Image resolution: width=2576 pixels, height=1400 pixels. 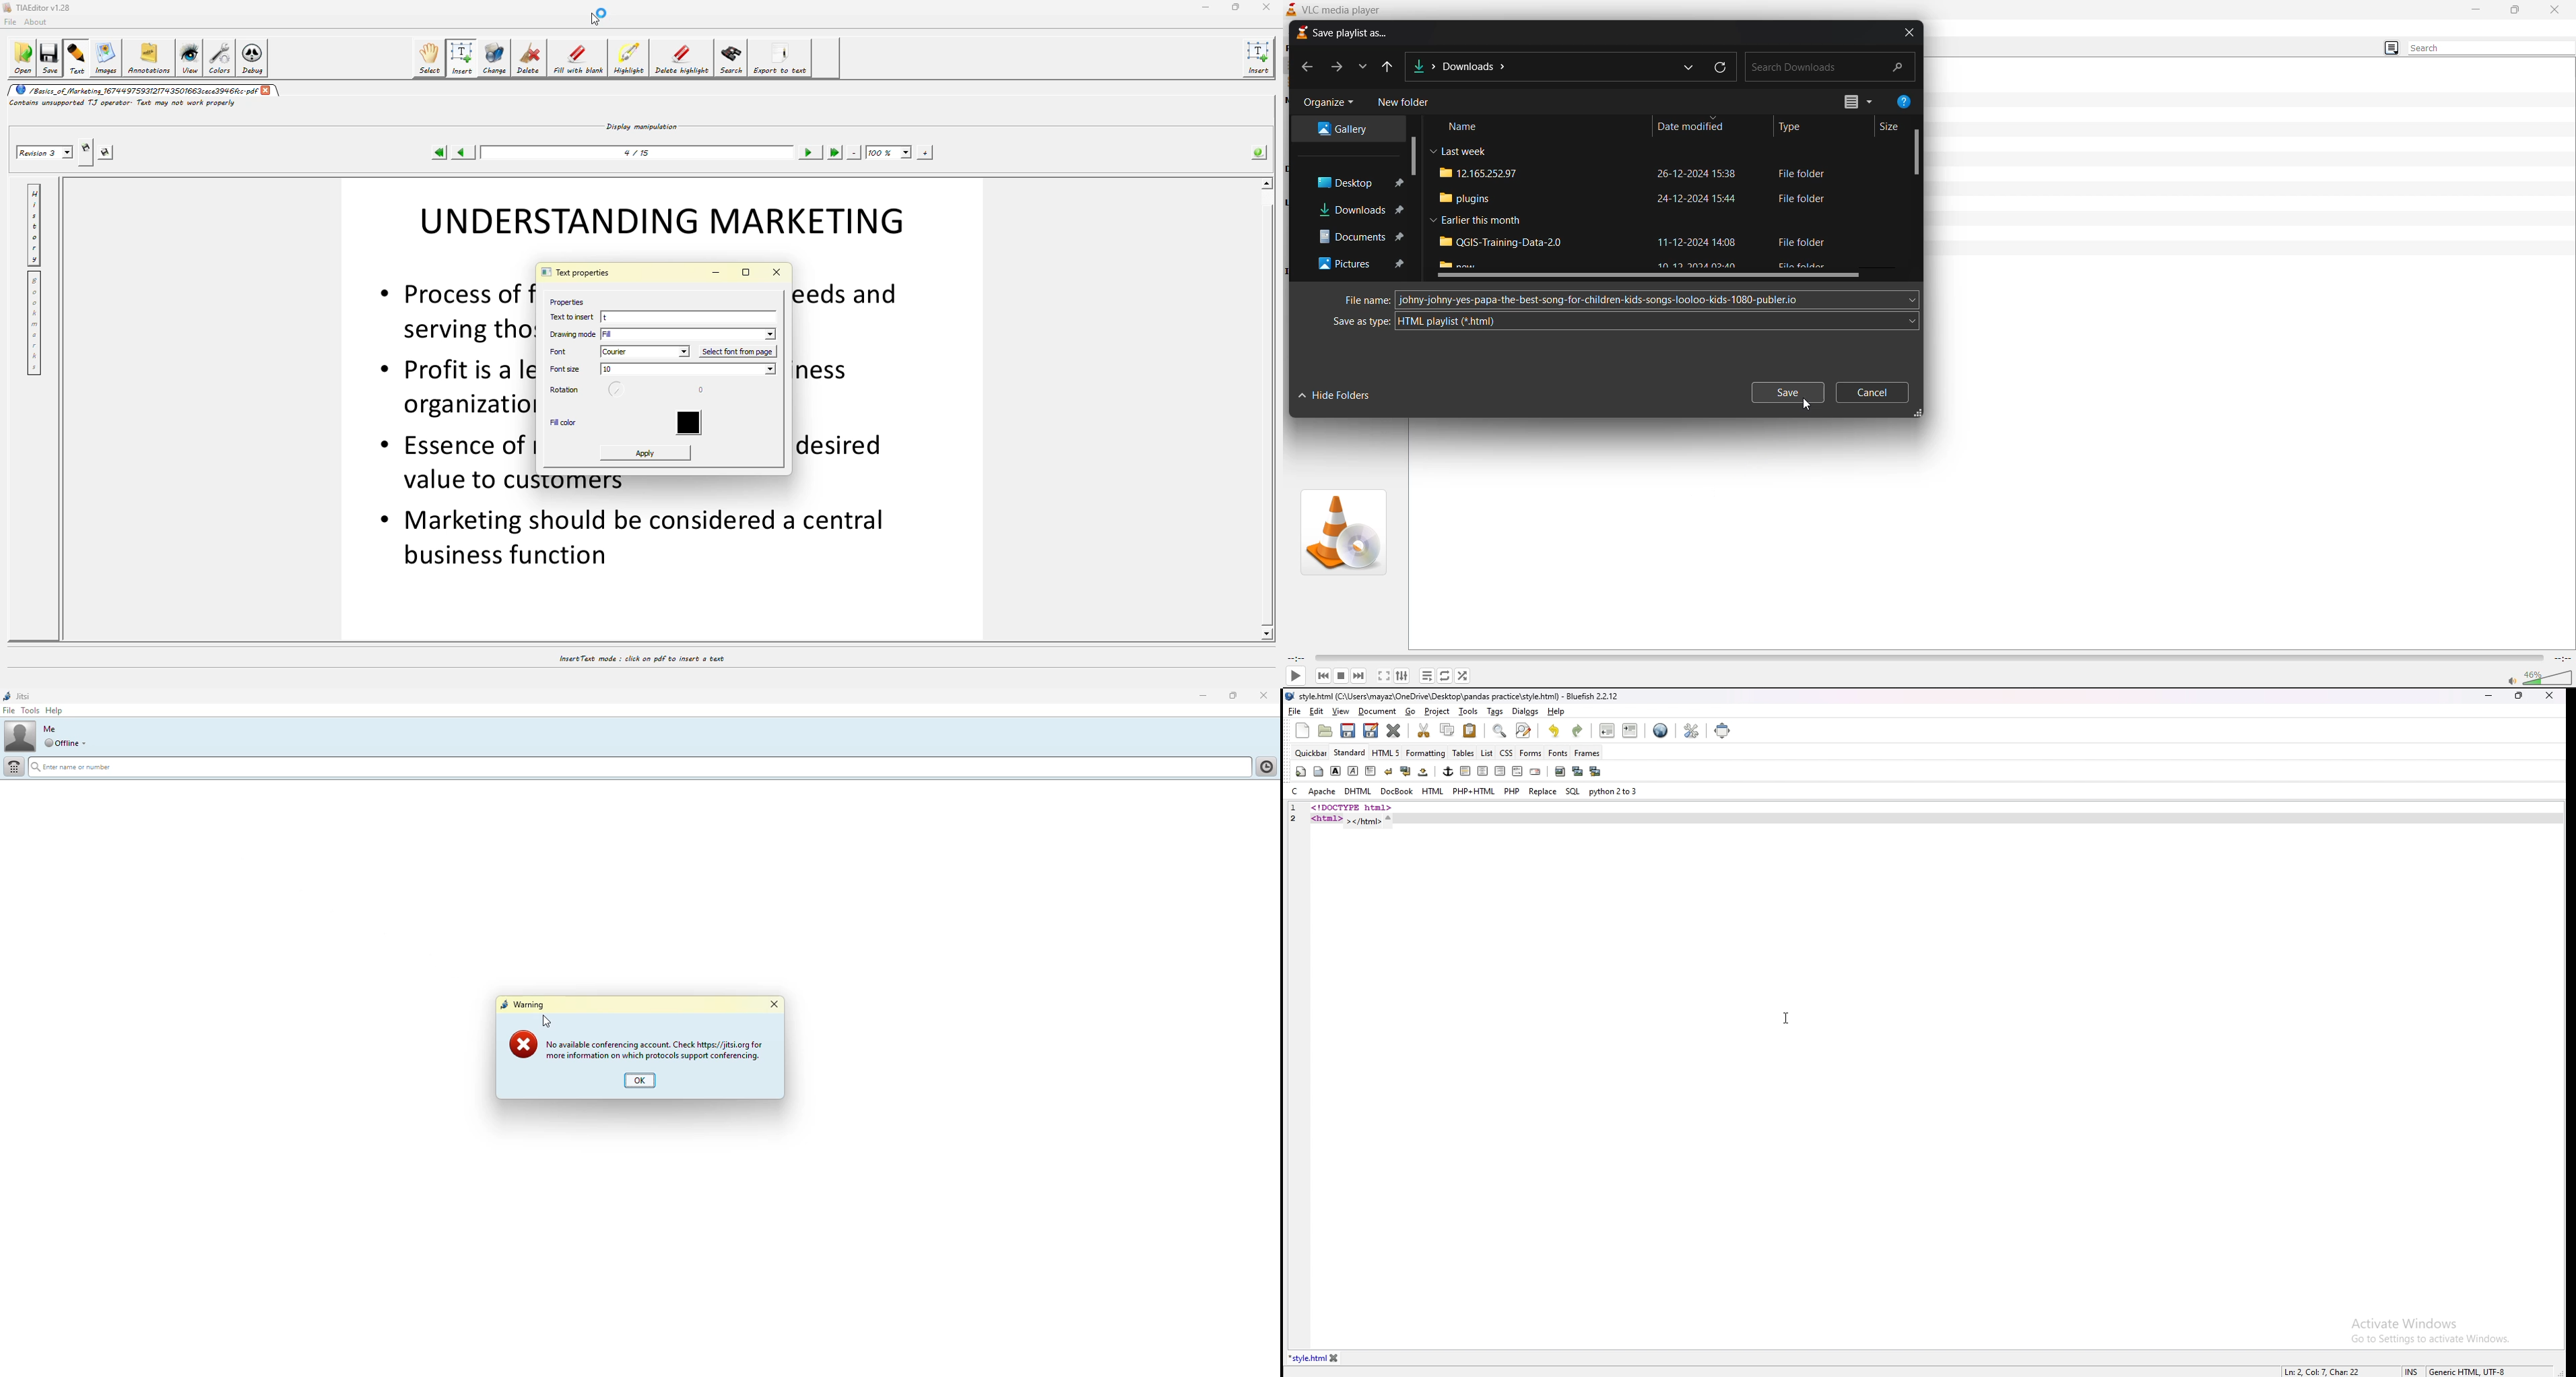 What do you see at coordinates (2474, 9) in the screenshot?
I see `minimize` at bounding box center [2474, 9].